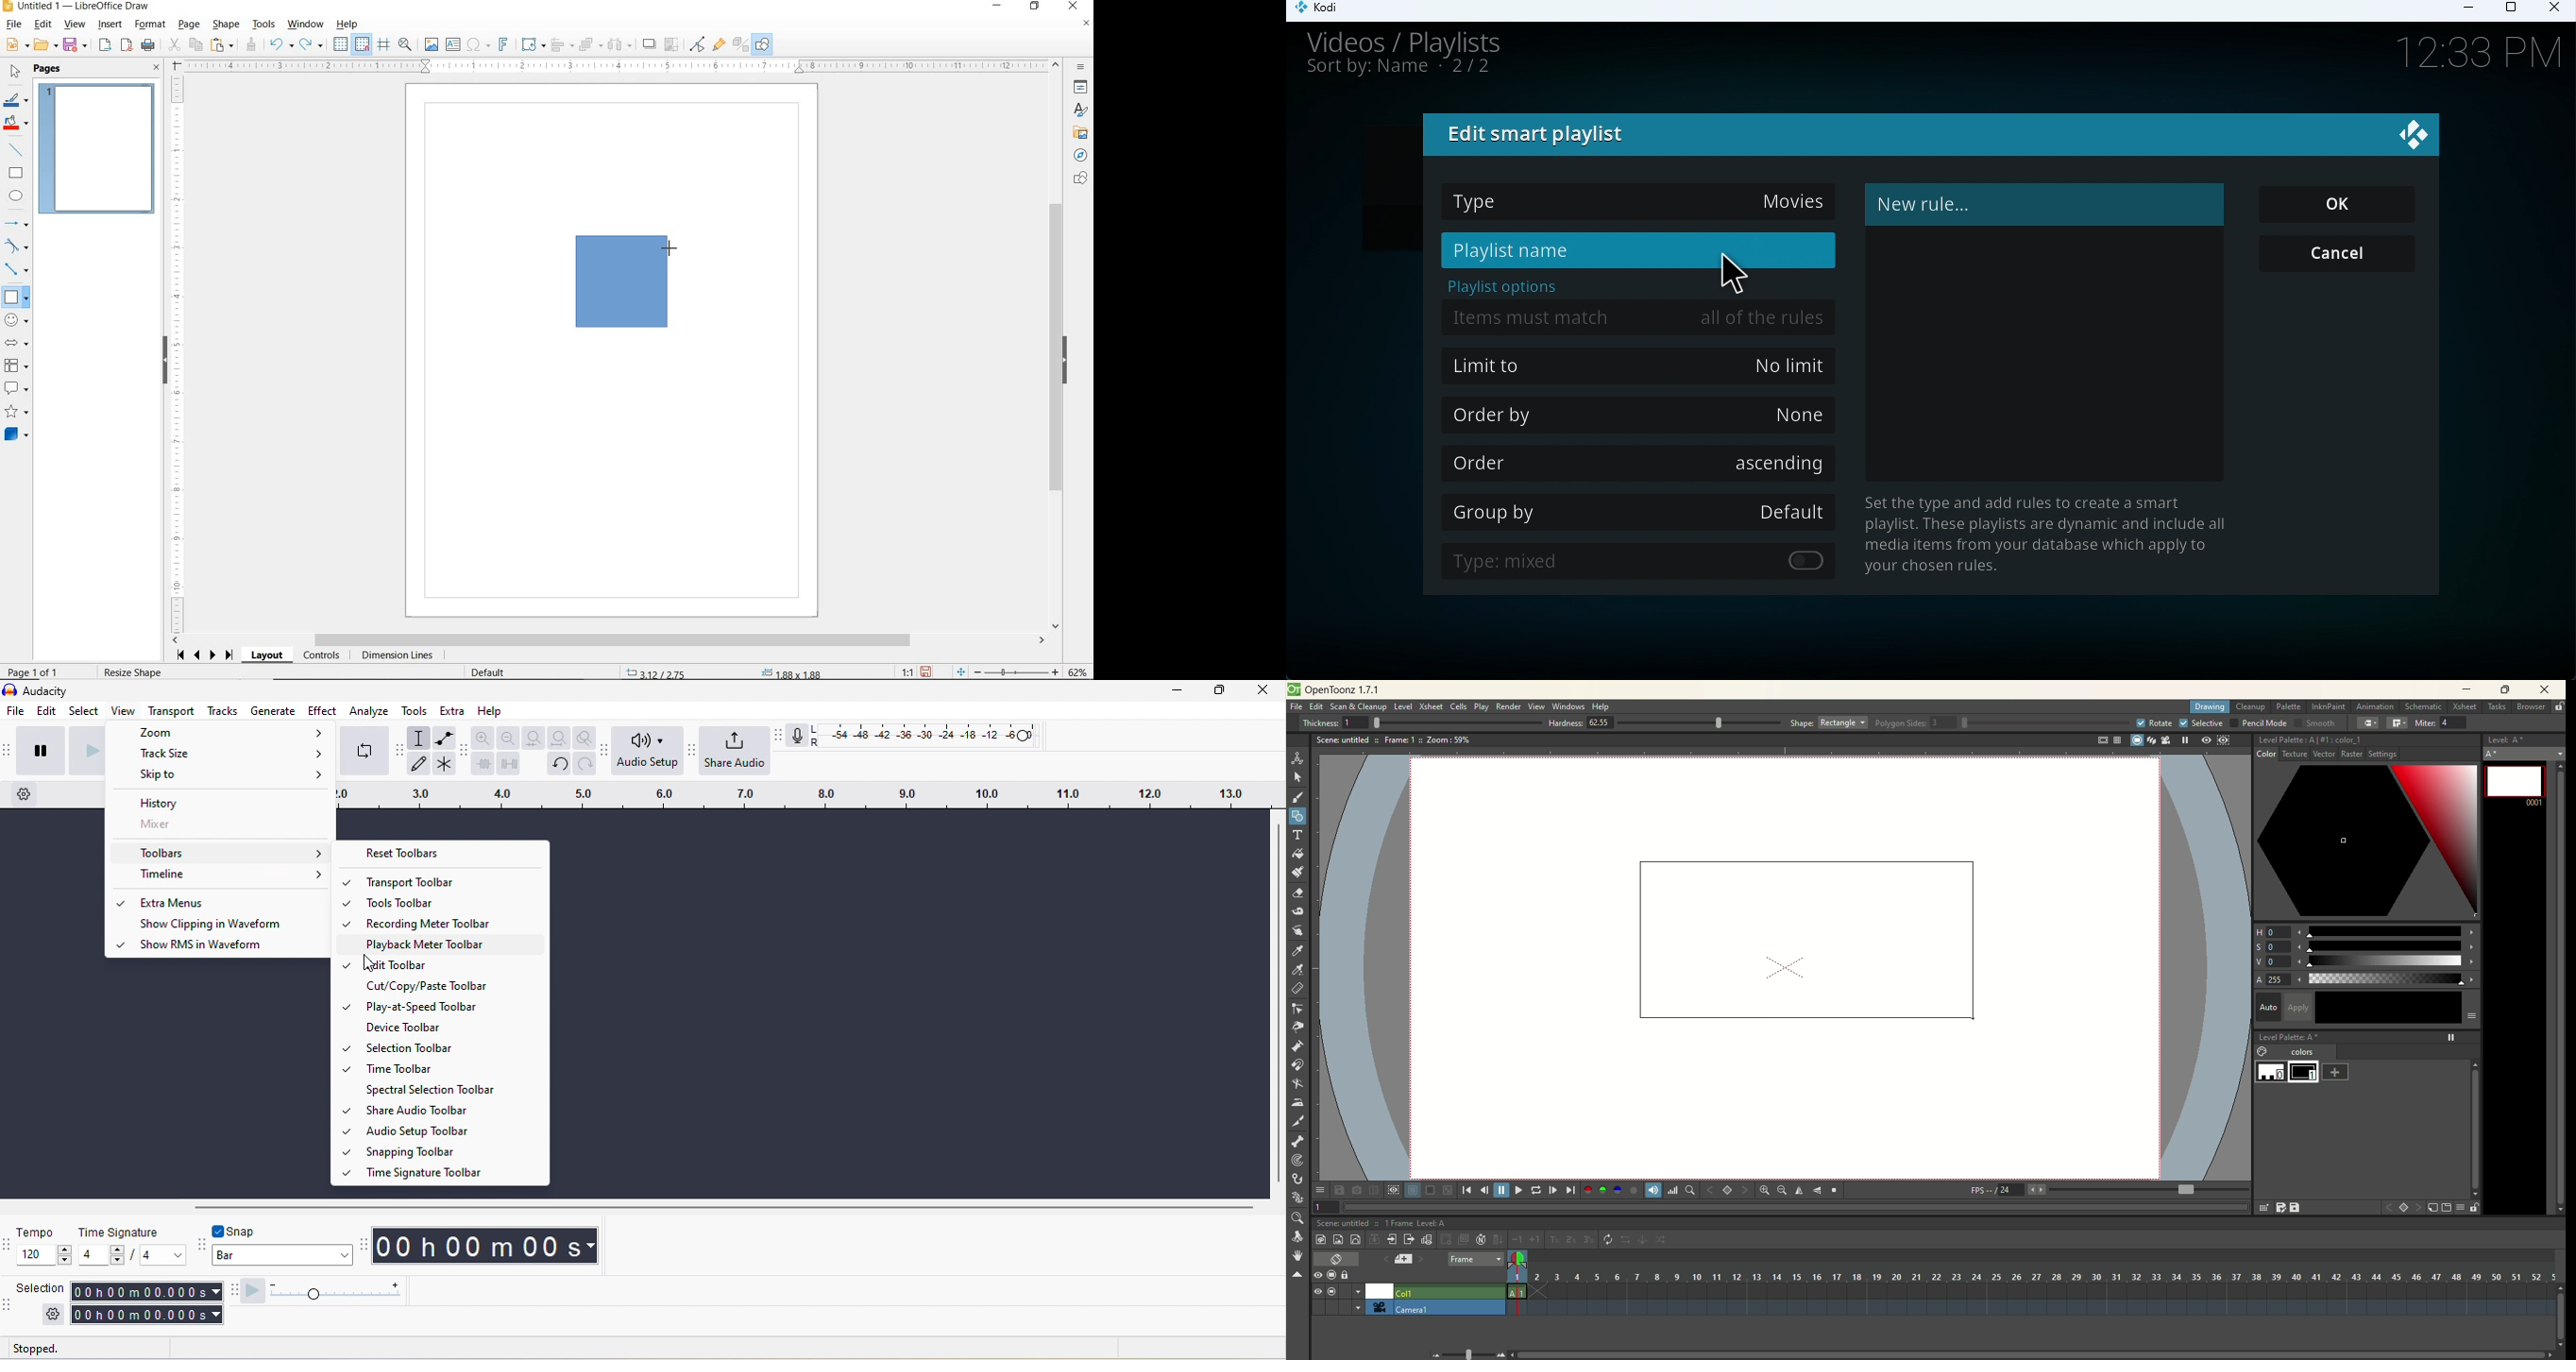 The image size is (2576, 1372). Describe the element at coordinates (306, 25) in the screenshot. I see `WINDOW` at that location.